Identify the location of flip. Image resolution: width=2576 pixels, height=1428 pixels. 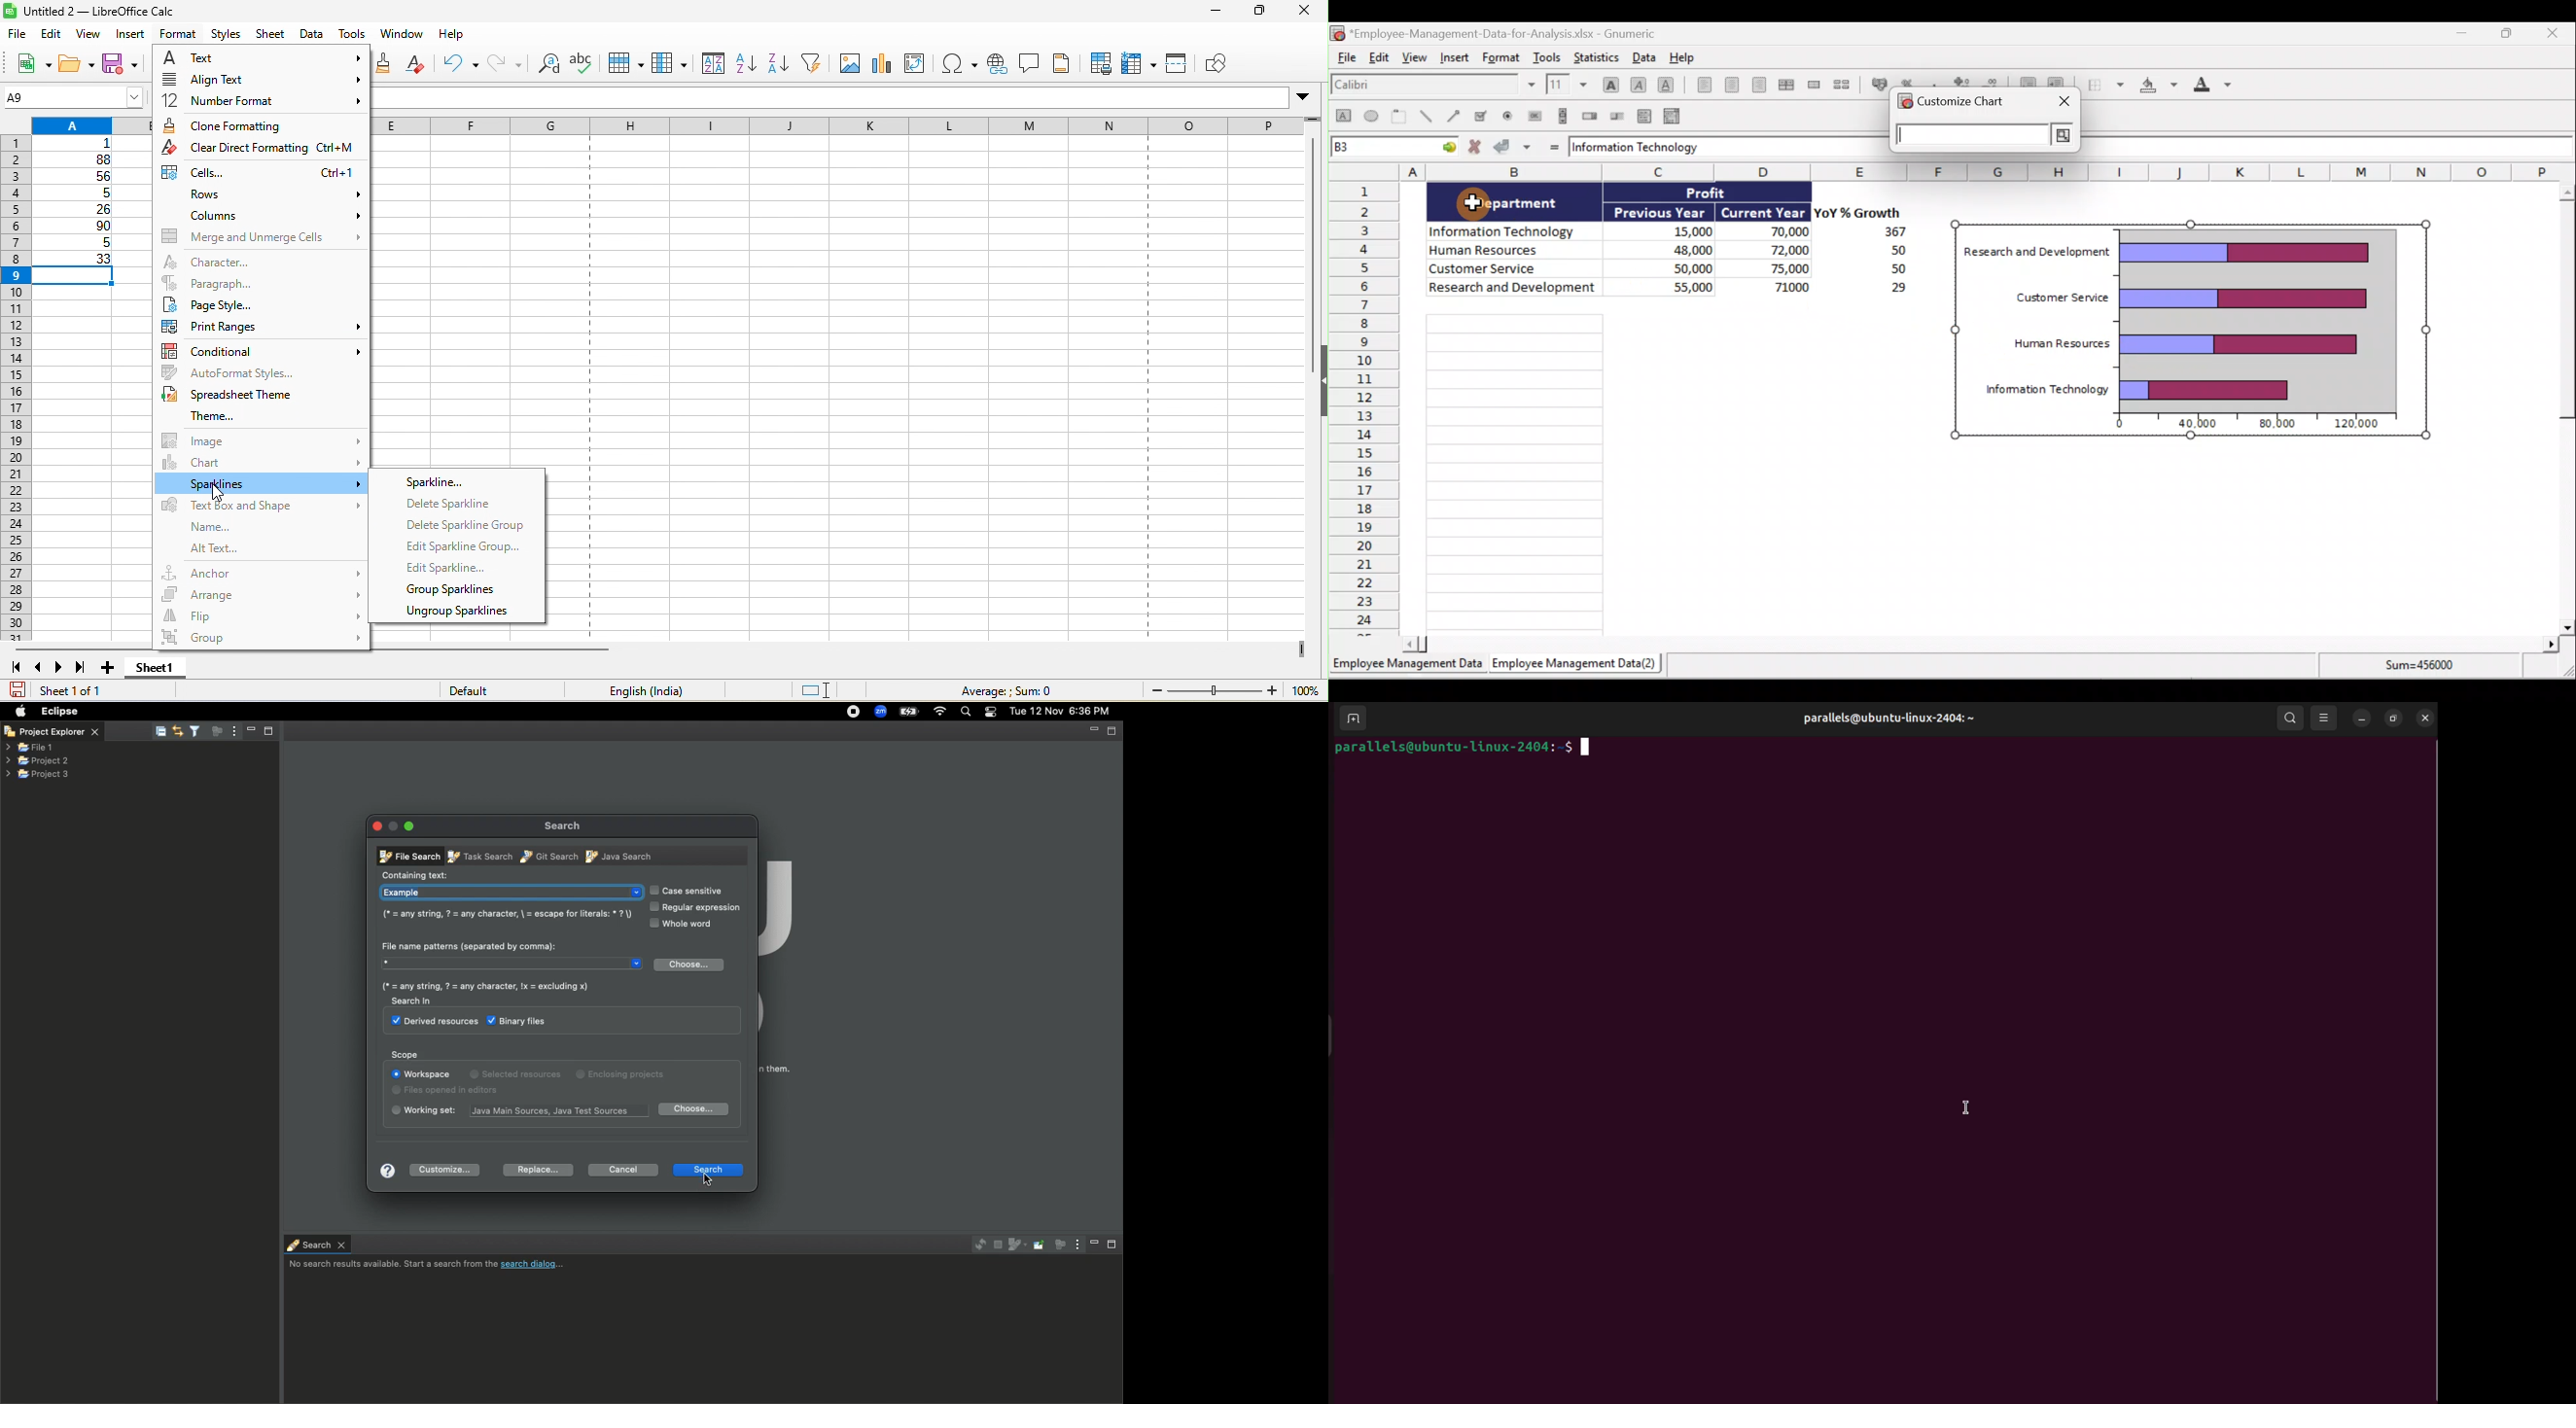
(262, 614).